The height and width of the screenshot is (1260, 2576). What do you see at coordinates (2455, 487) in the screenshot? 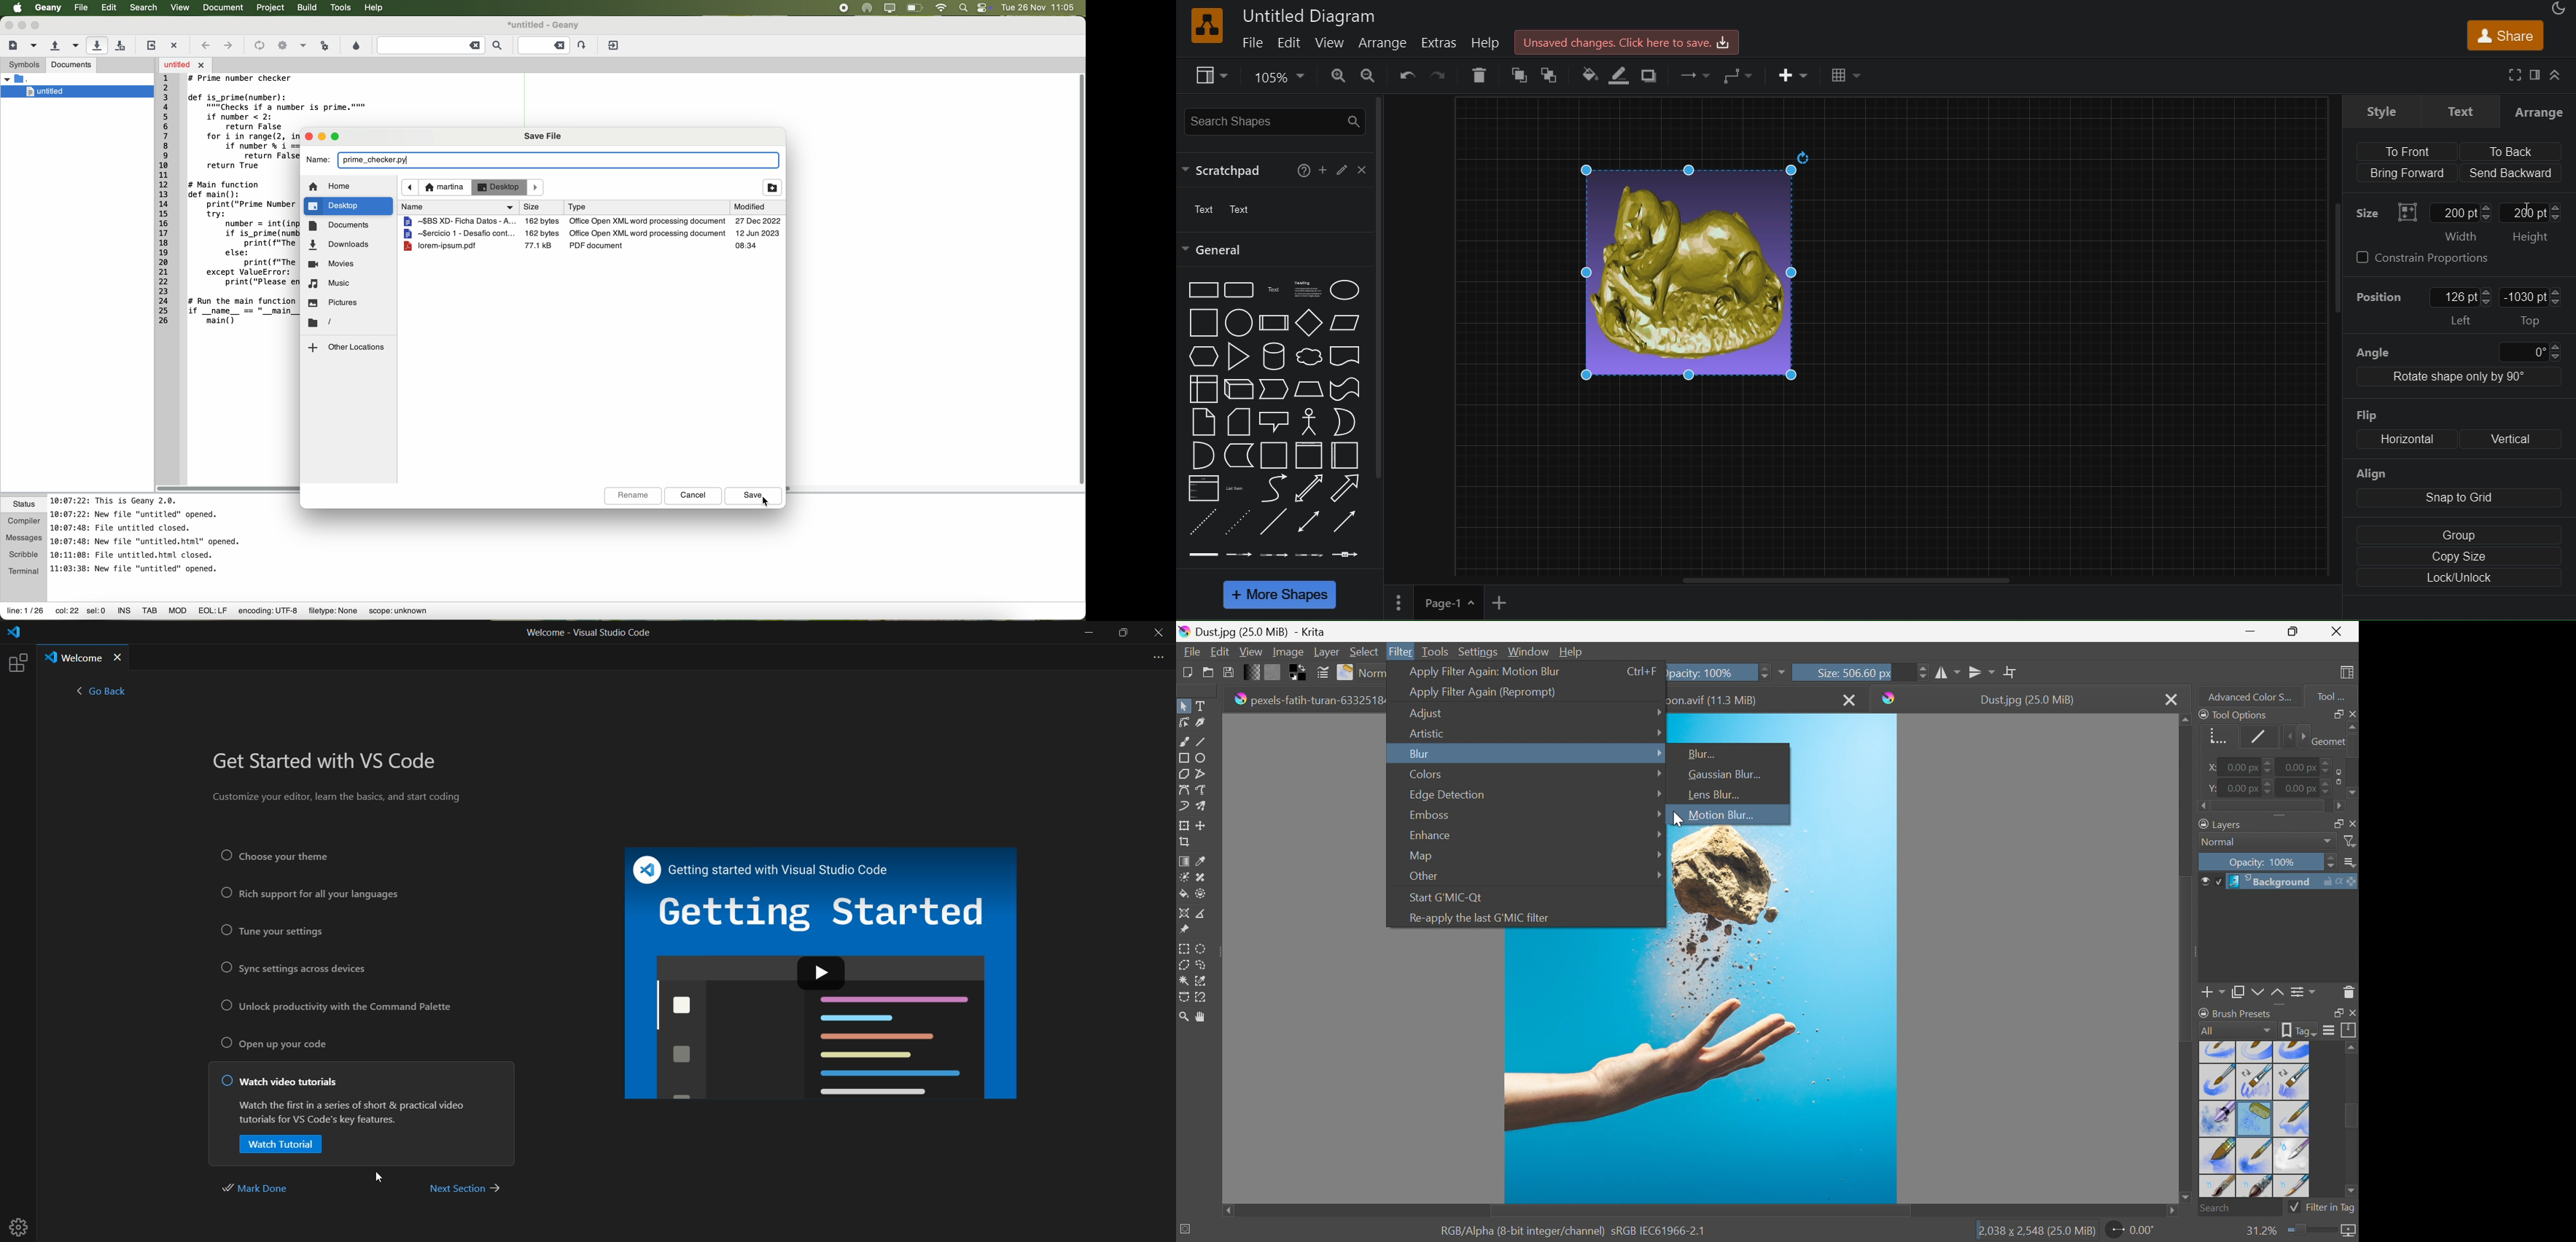
I see `align` at bounding box center [2455, 487].